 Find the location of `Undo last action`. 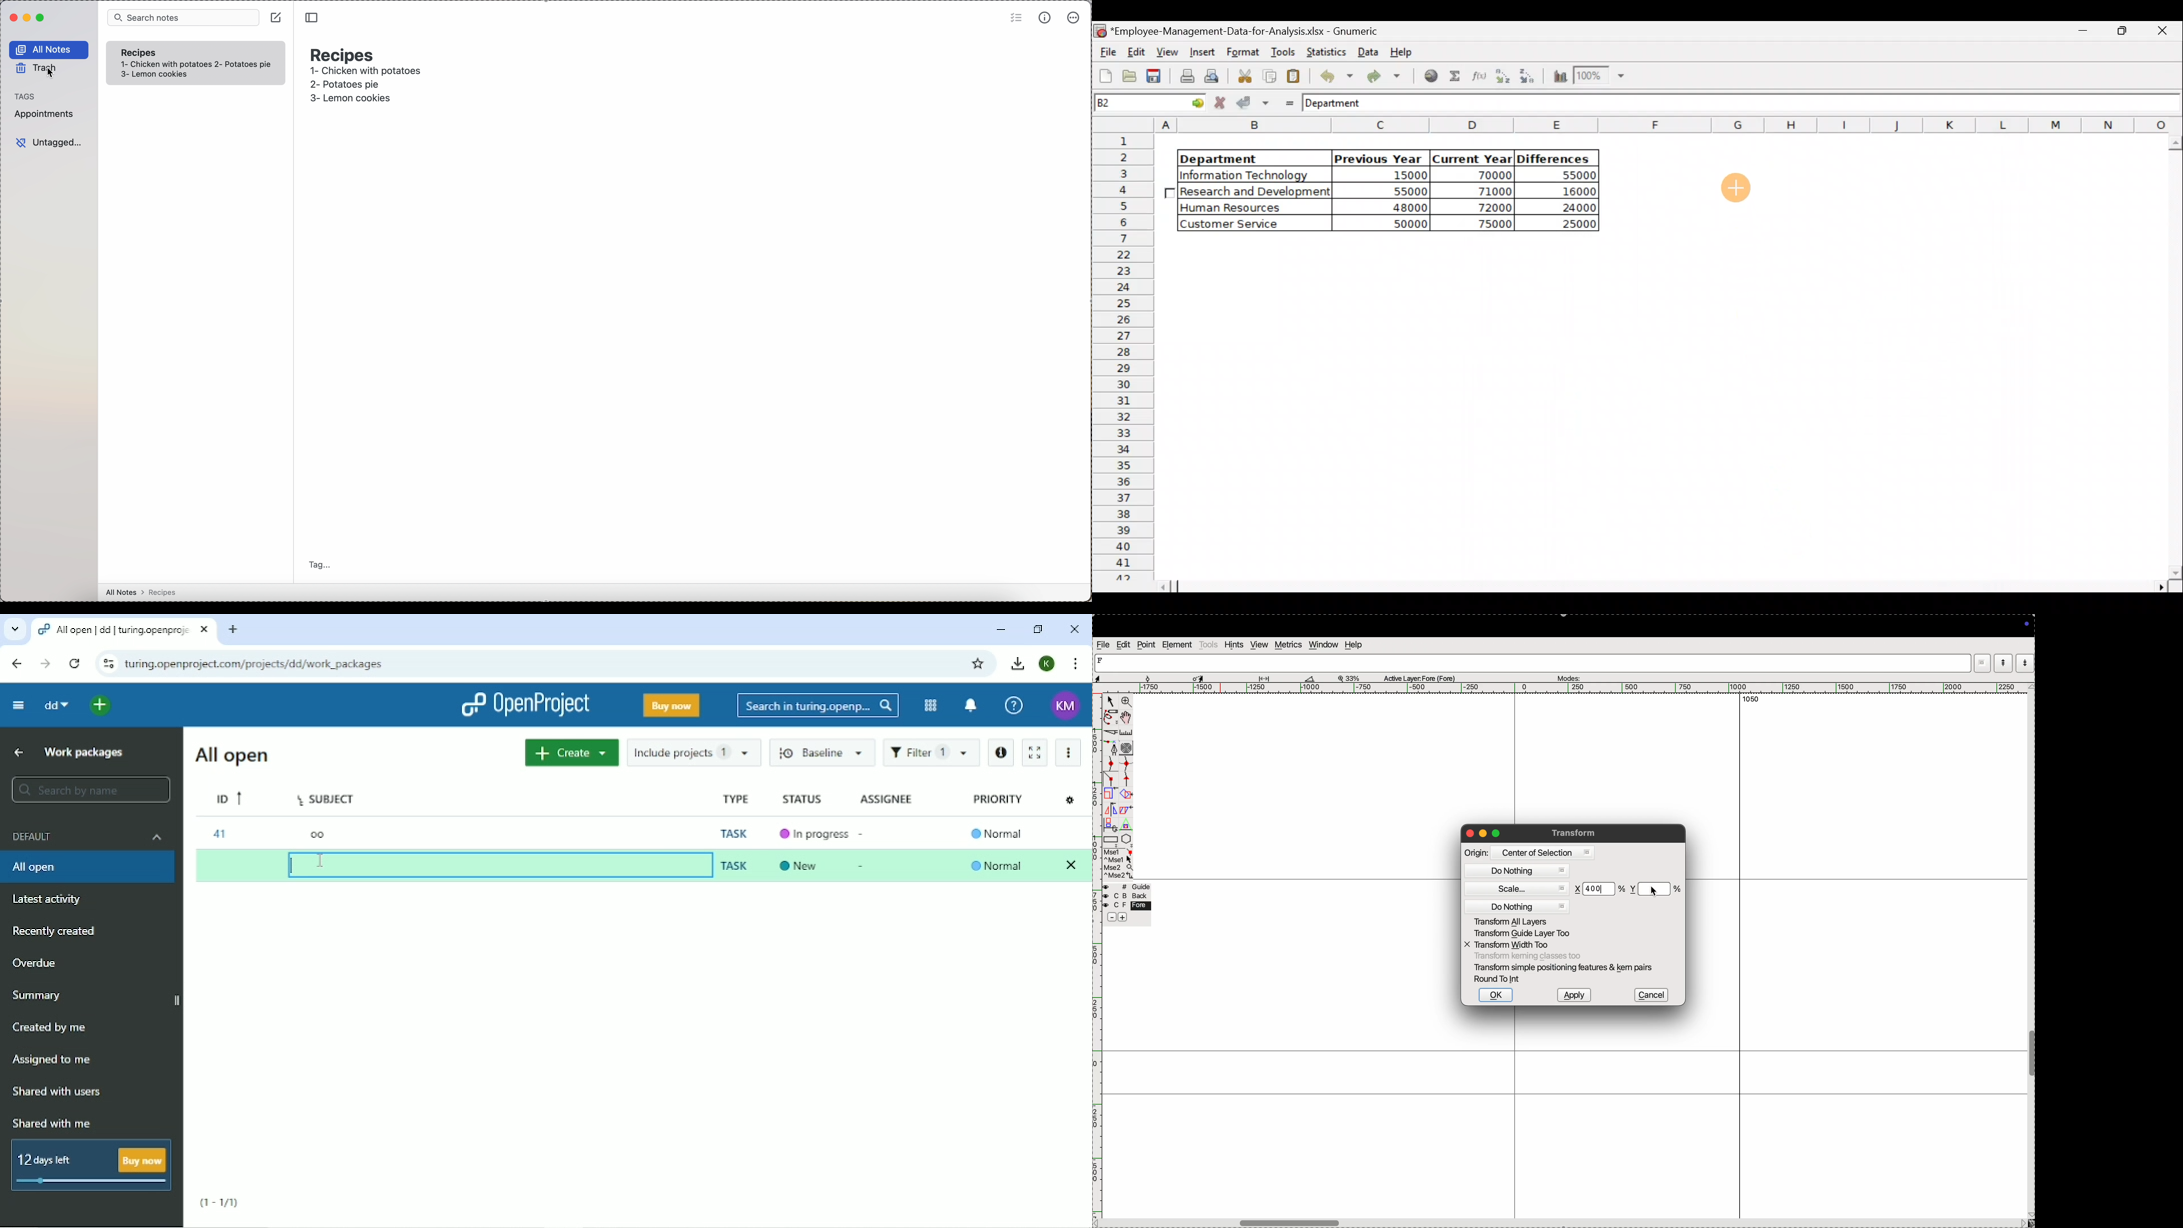

Undo last action is located at coordinates (1335, 76).